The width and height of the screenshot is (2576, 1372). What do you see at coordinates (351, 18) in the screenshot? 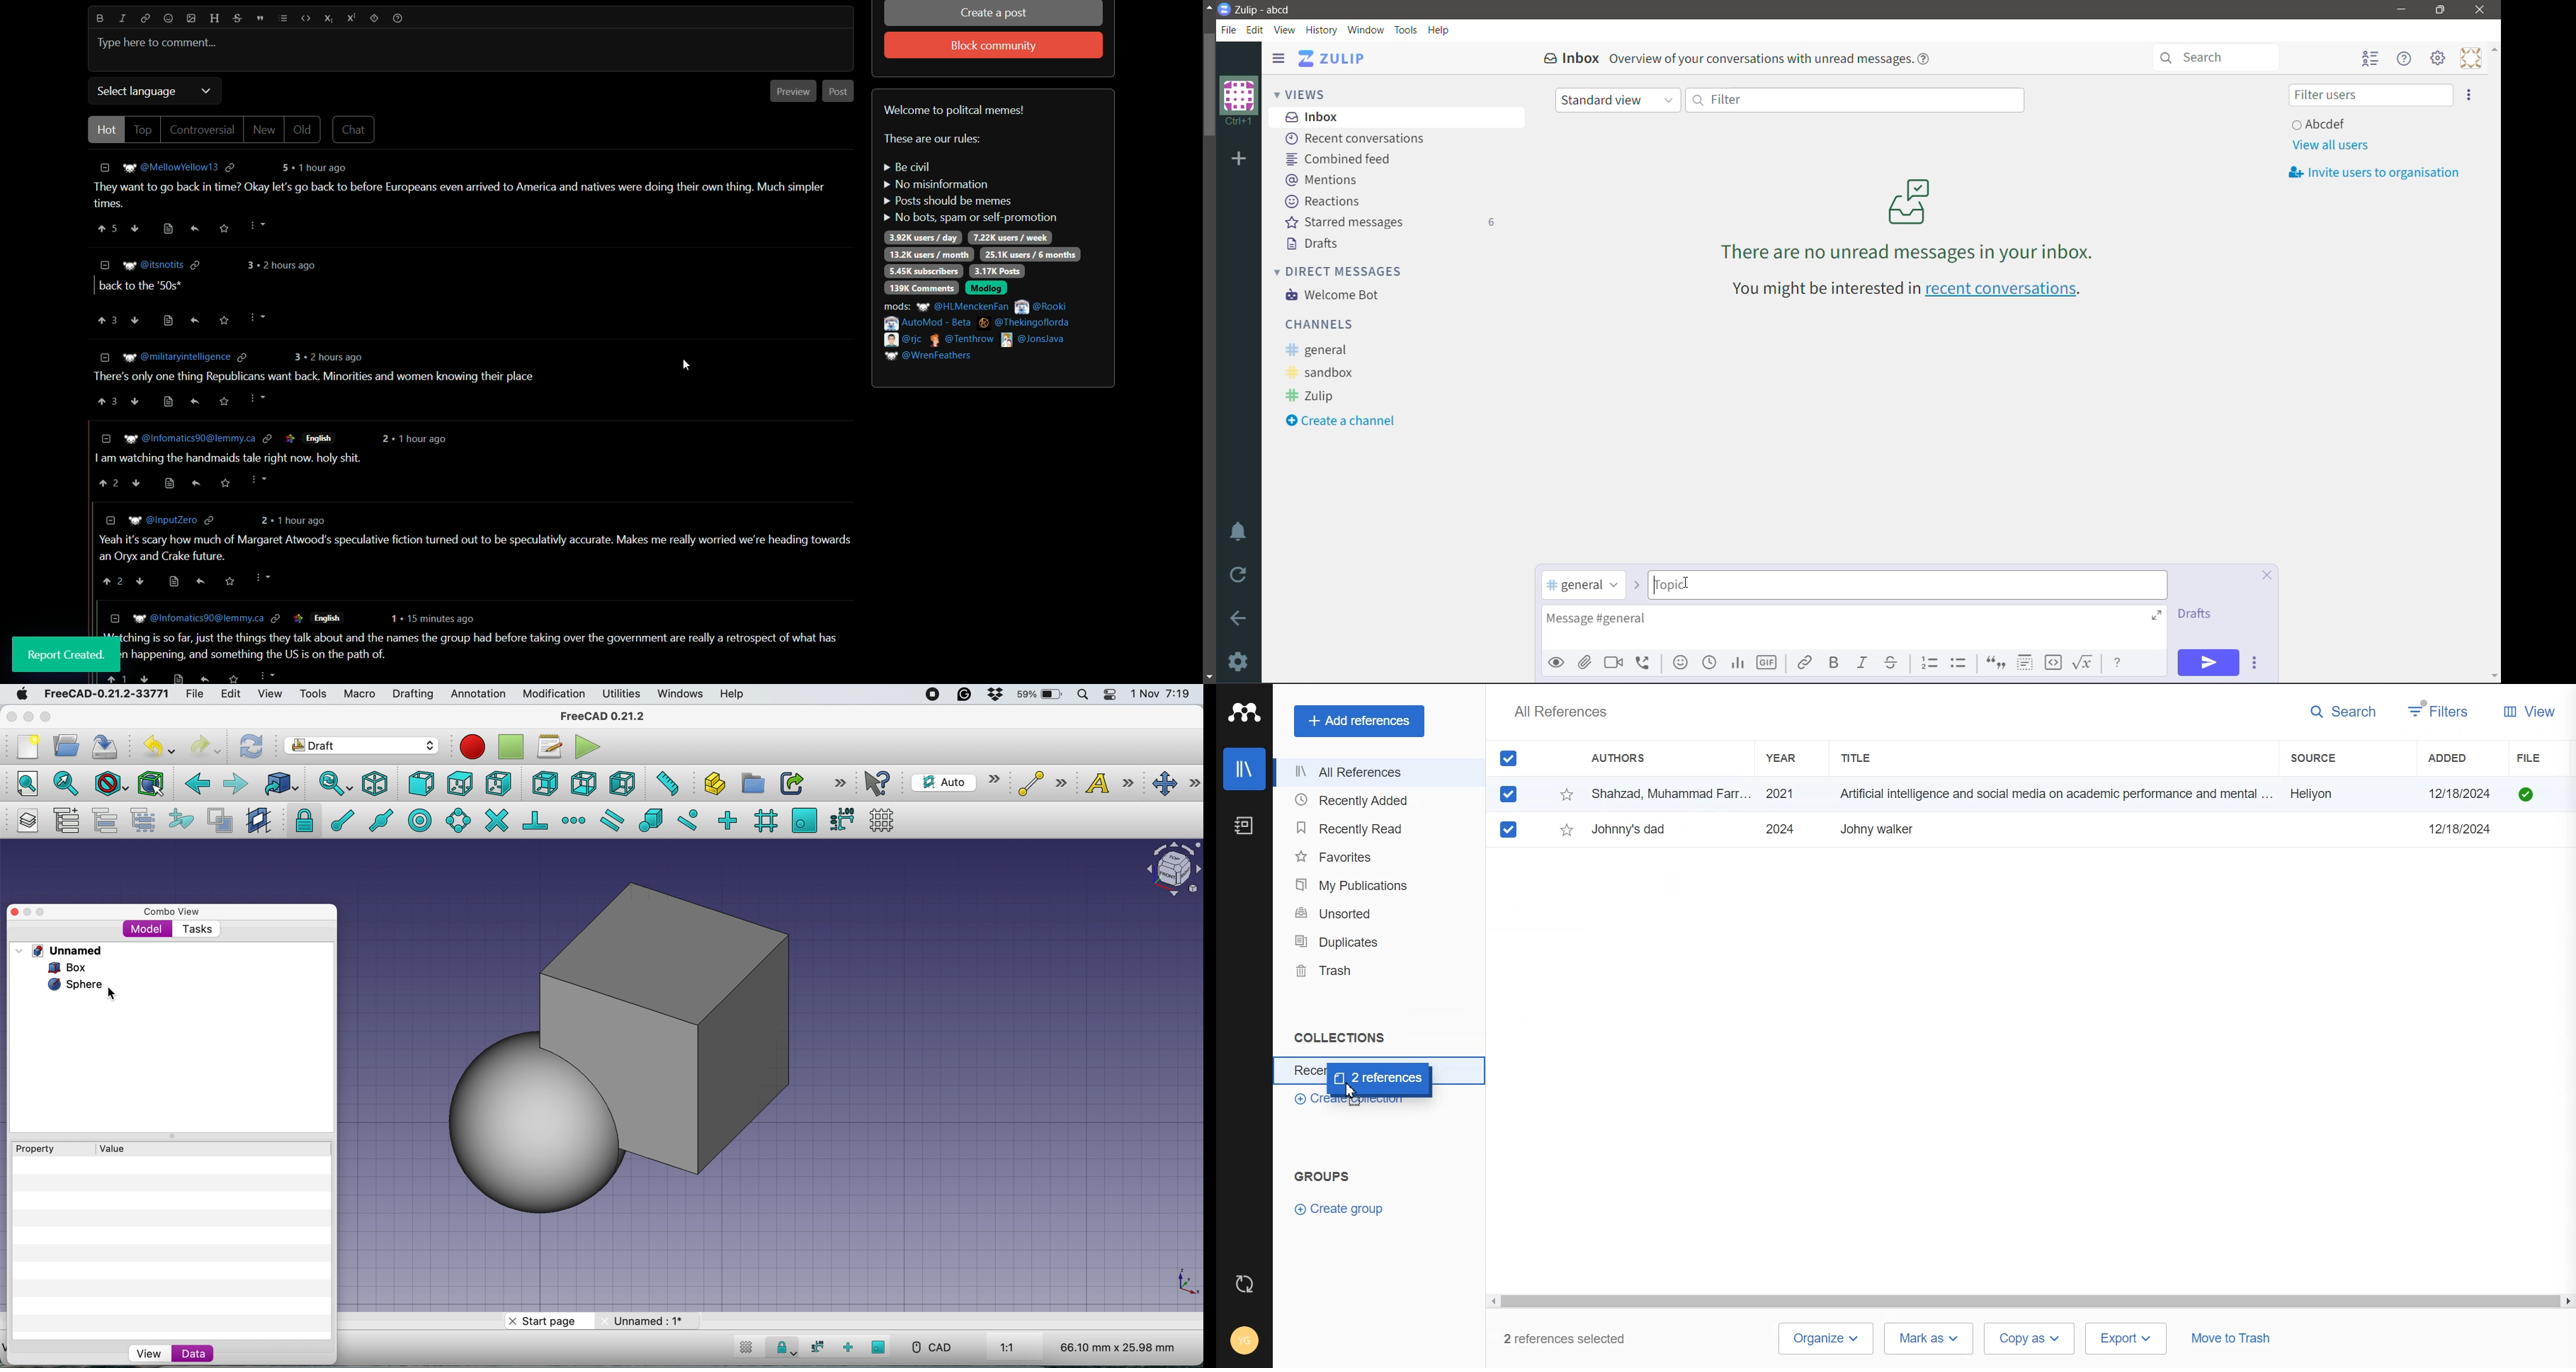
I see `superscript` at bounding box center [351, 18].